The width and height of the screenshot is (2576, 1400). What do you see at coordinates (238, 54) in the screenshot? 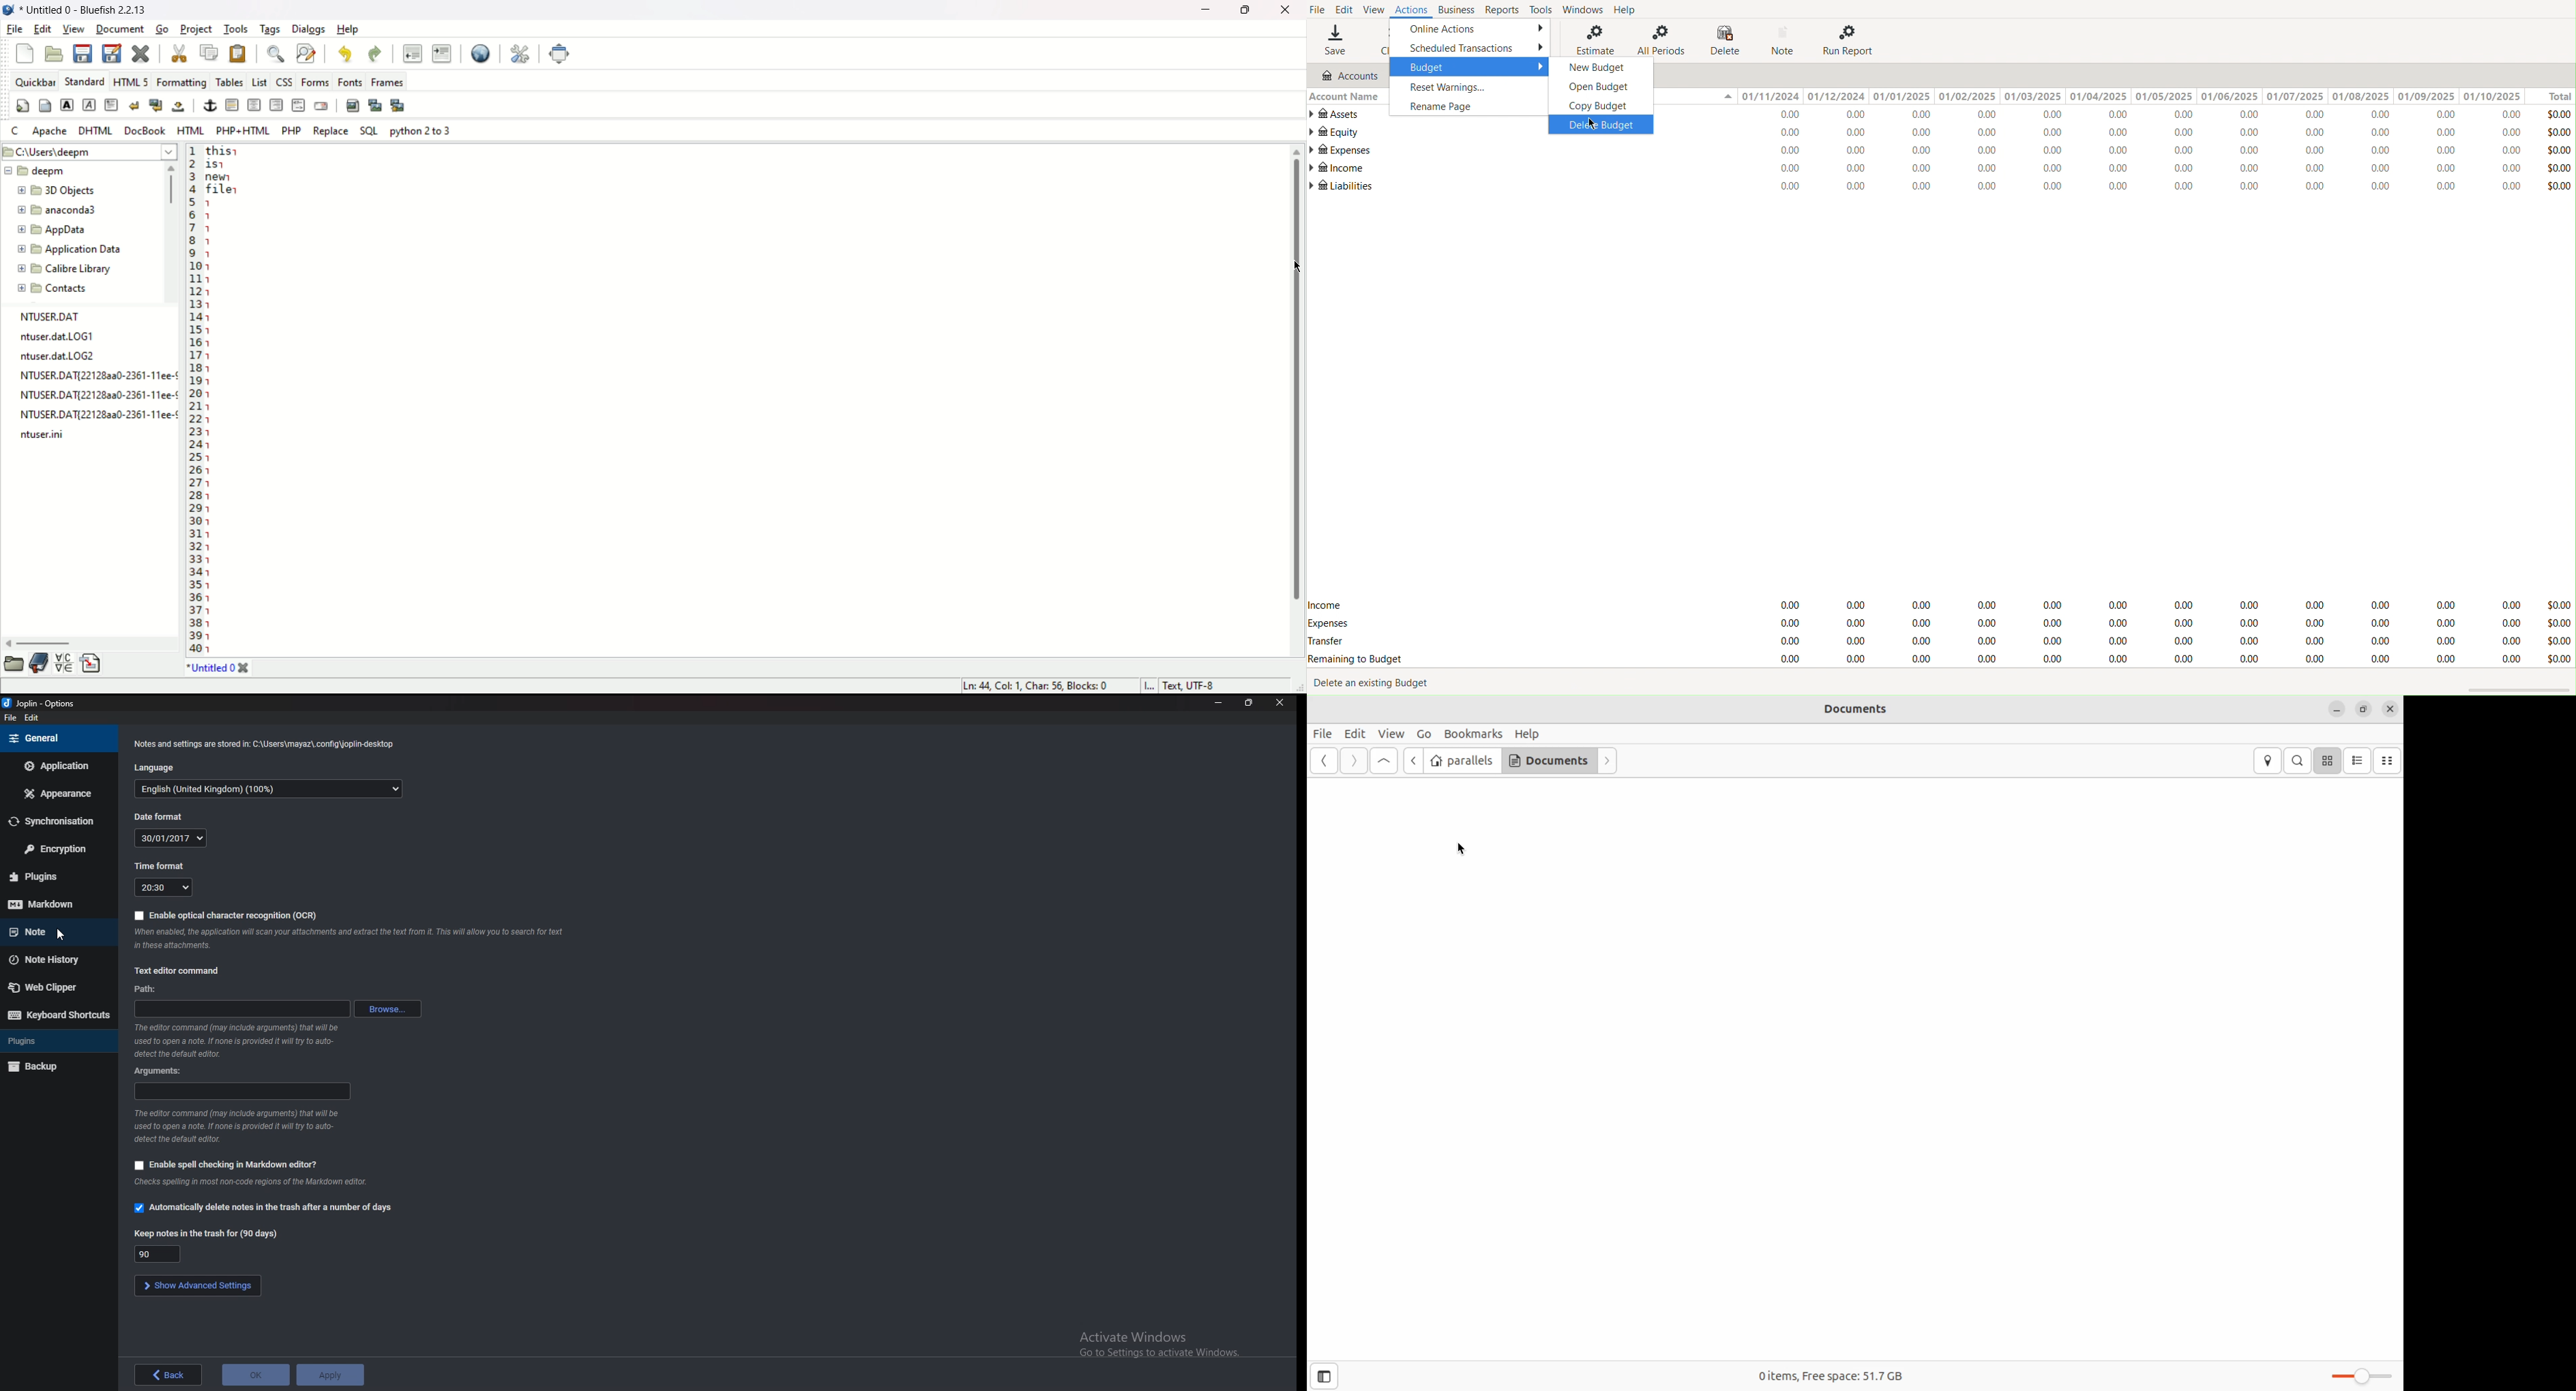
I see `paste` at bounding box center [238, 54].